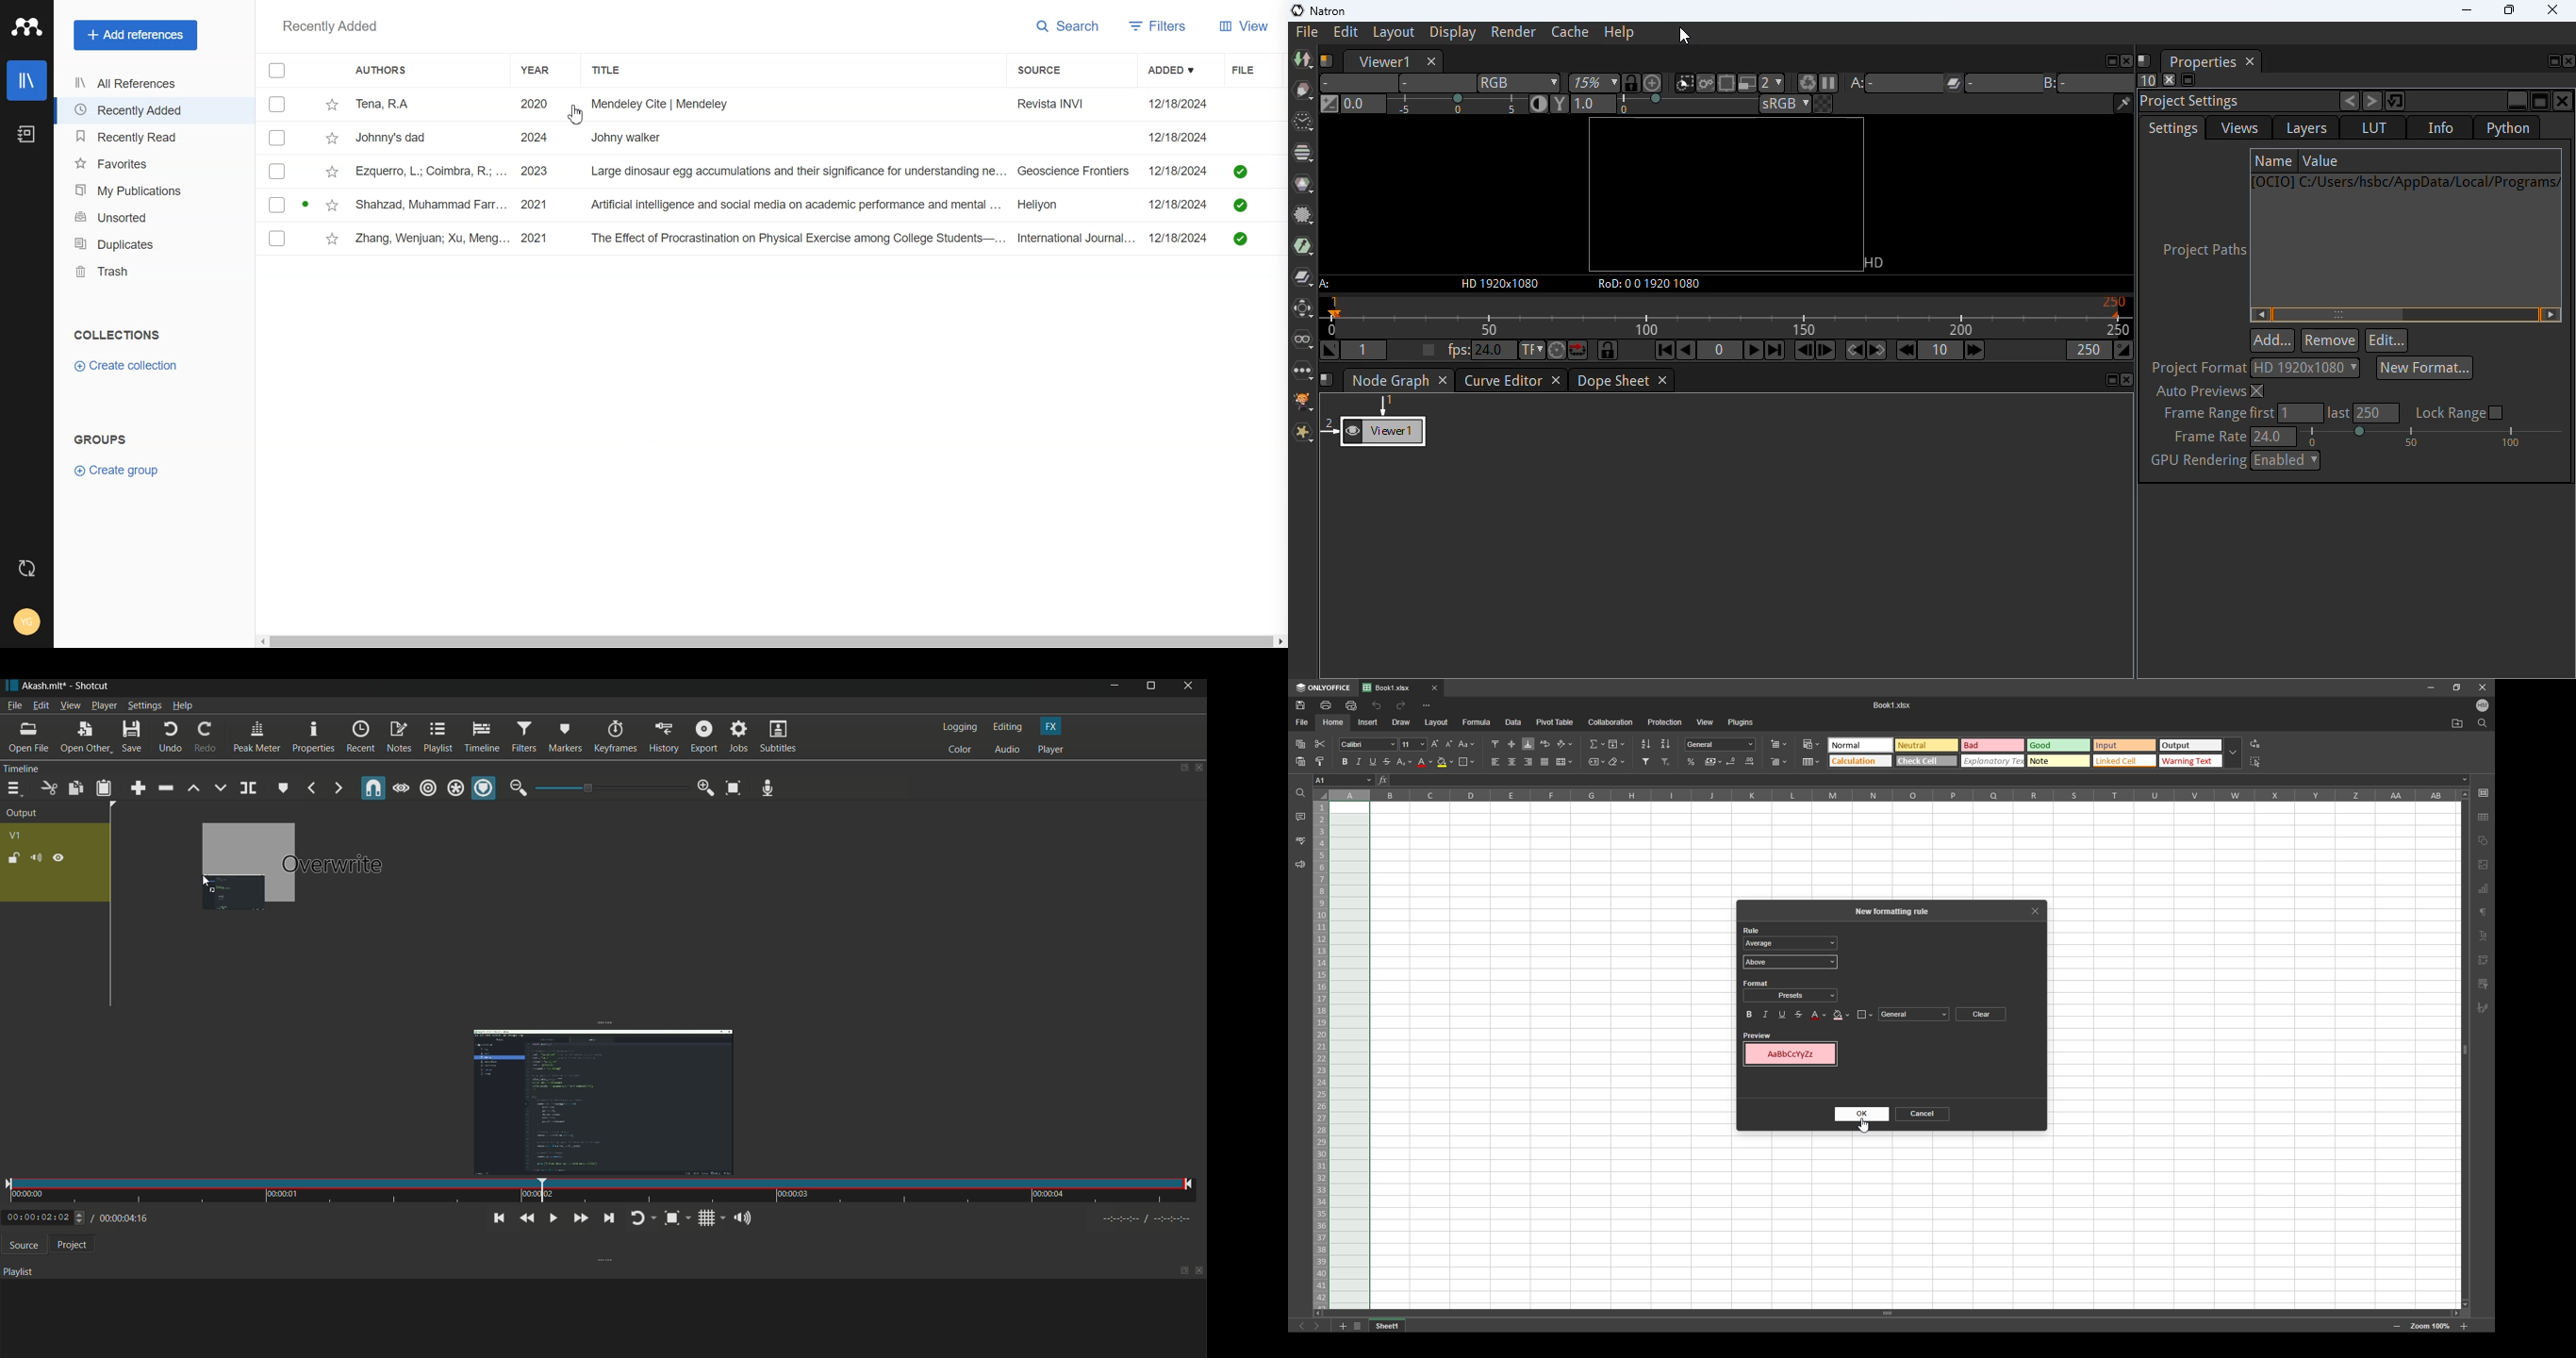 Image resolution: width=2576 pixels, height=1372 pixels. I want to click on filter, so click(1646, 761).